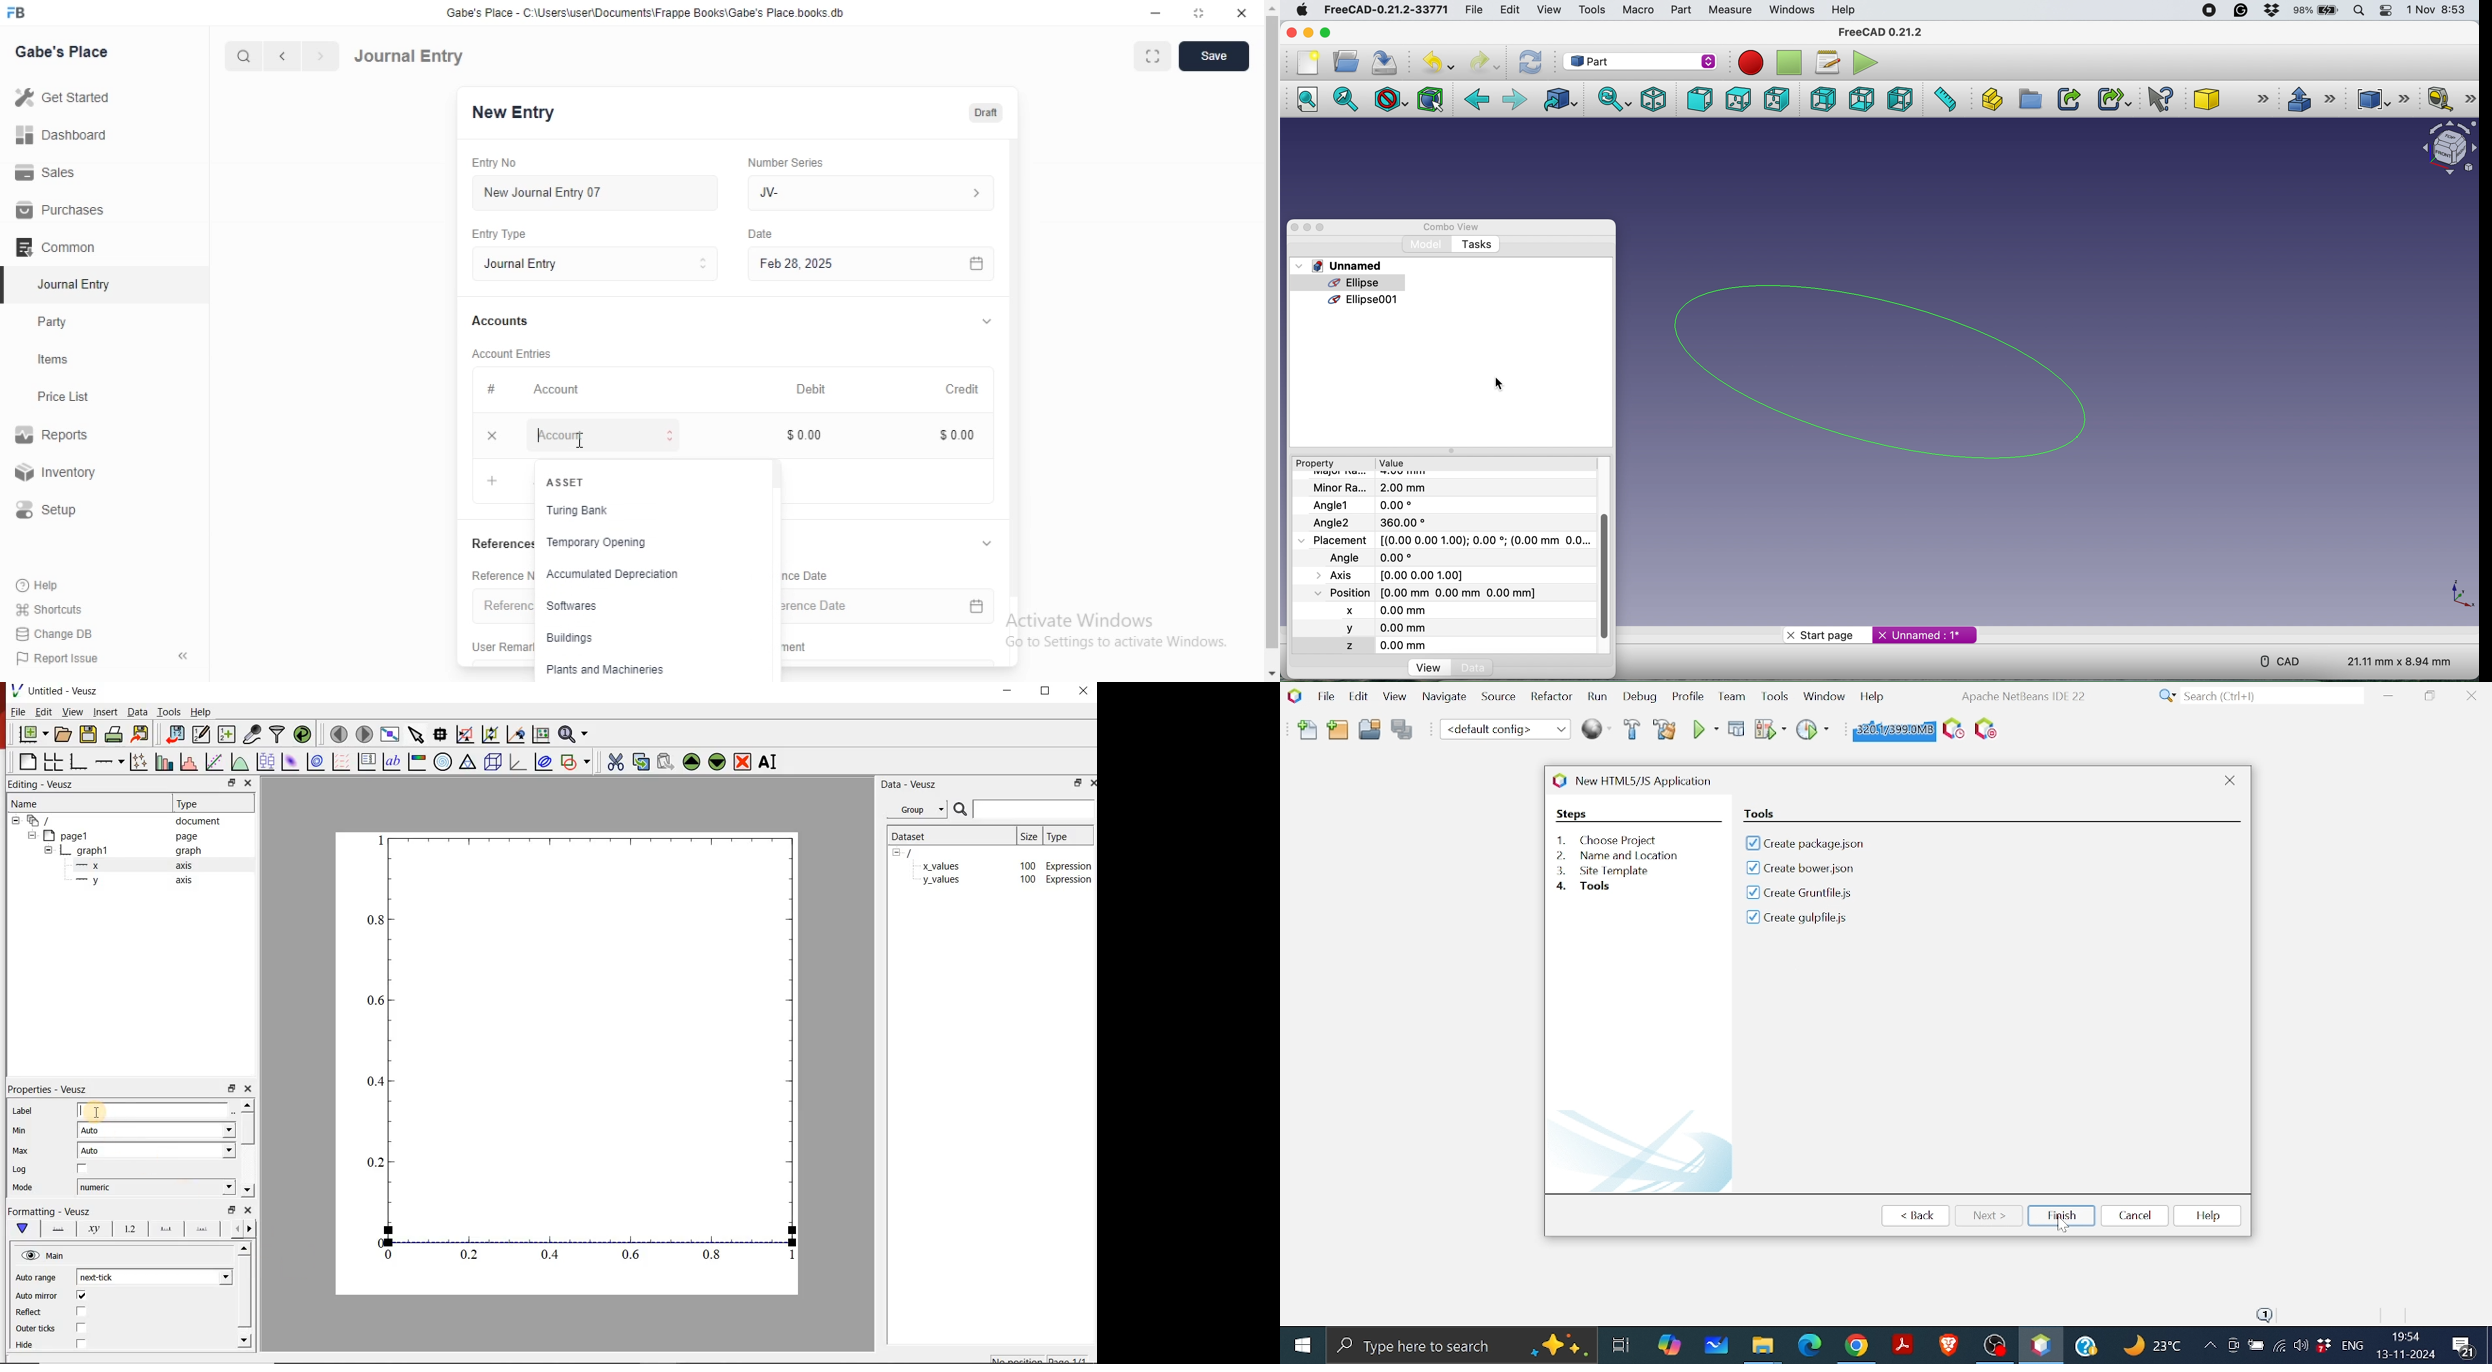 This screenshot has width=2492, height=1372. What do you see at coordinates (1324, 229) in the screenshot?
I see `maximise` at bounding box center [1324, 229].